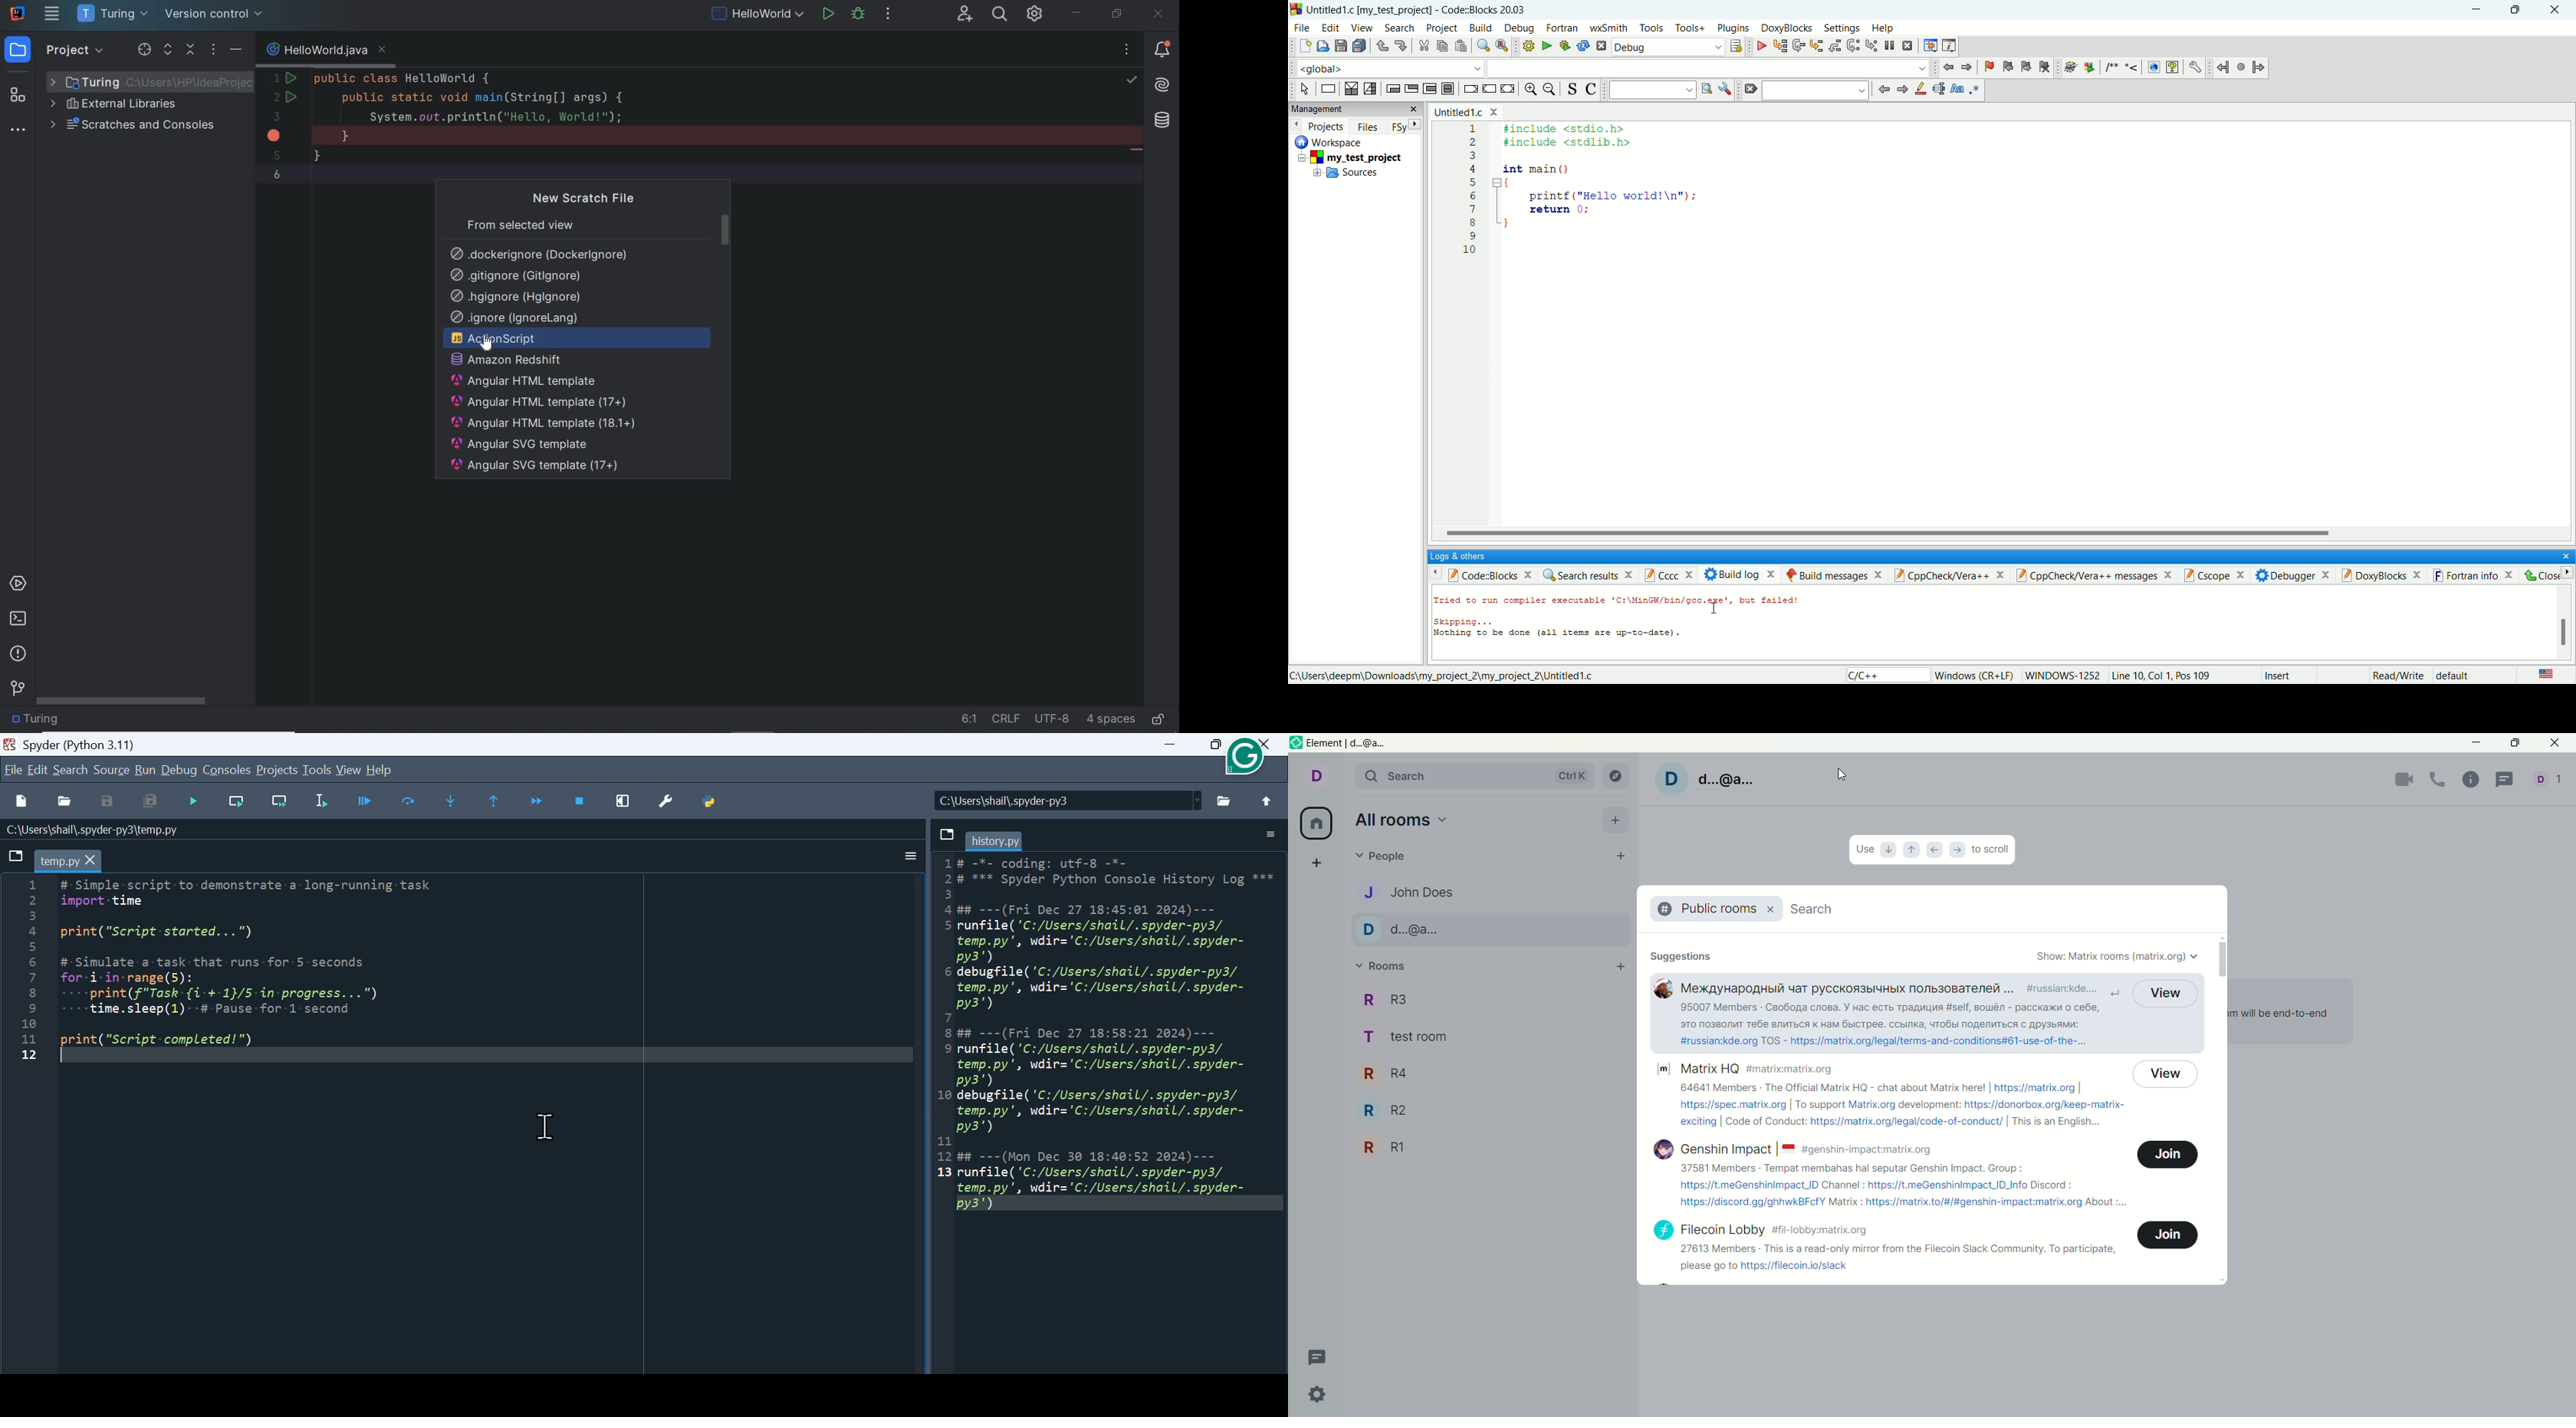  What do you see at coordinates (227, 771) in the screenshot?
I see `Console` at bounding box center [227, 771].